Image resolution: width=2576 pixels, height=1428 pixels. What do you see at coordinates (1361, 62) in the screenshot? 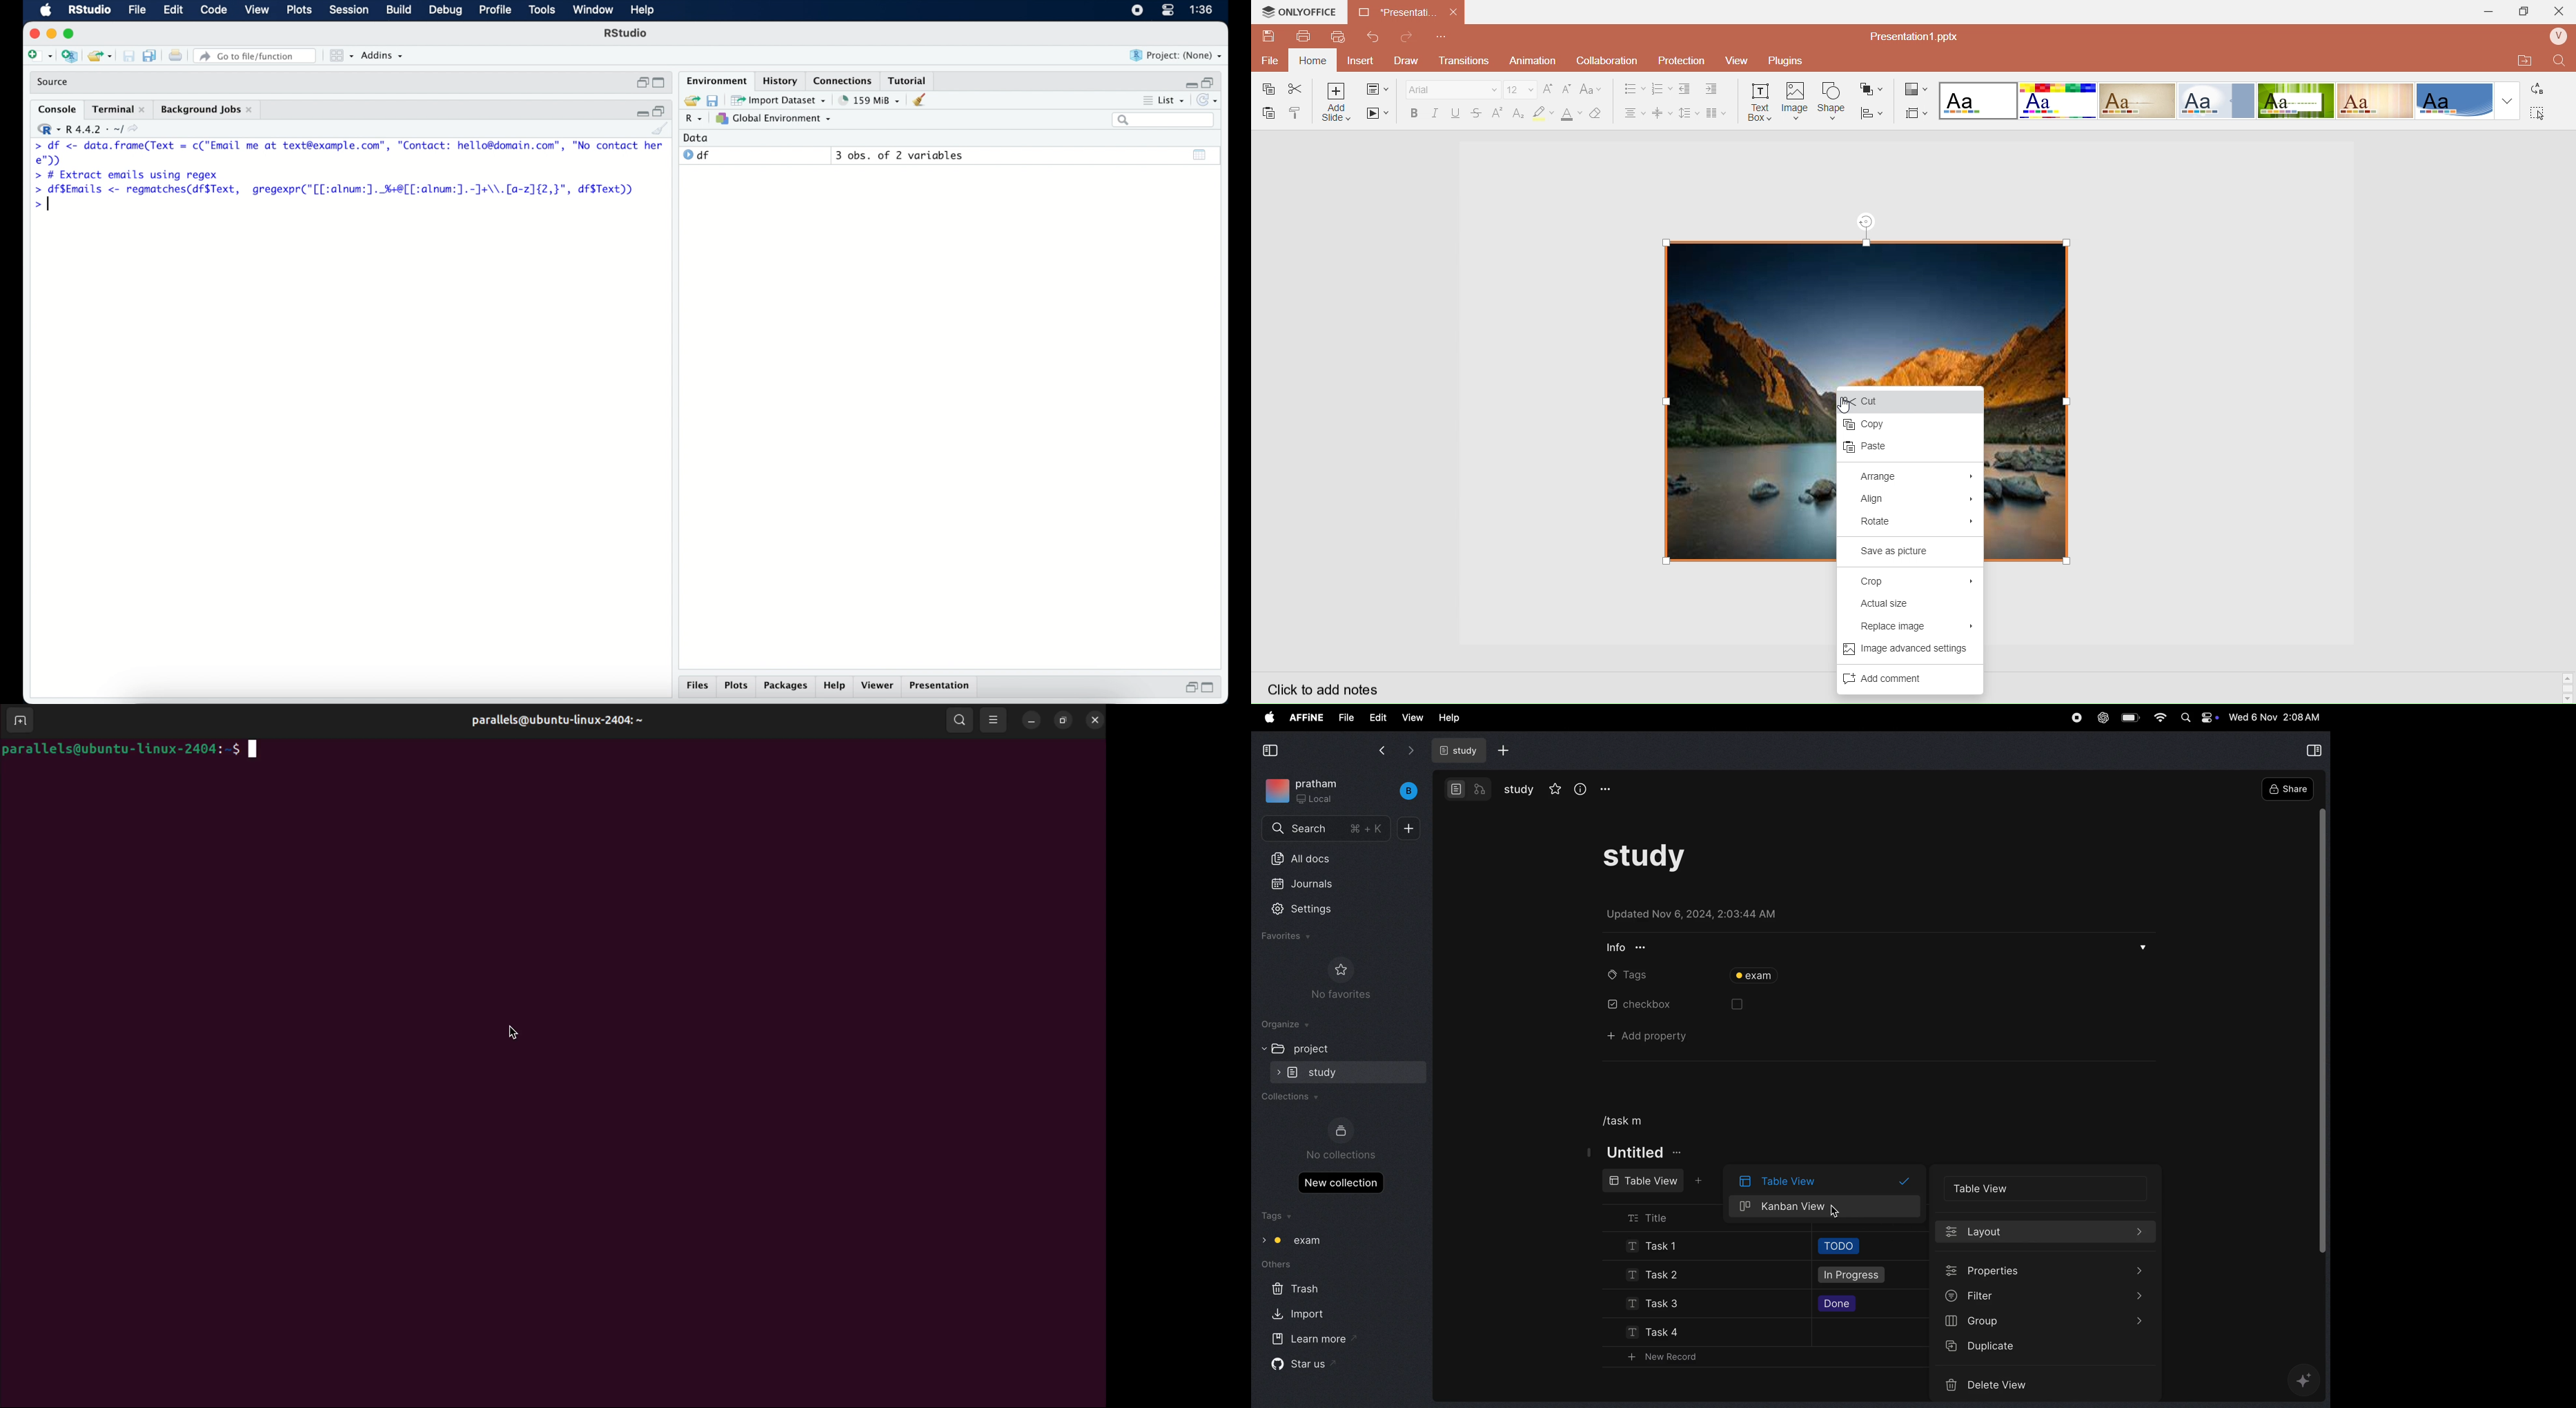
I see `Insert` at bounding box center [1361, 62].